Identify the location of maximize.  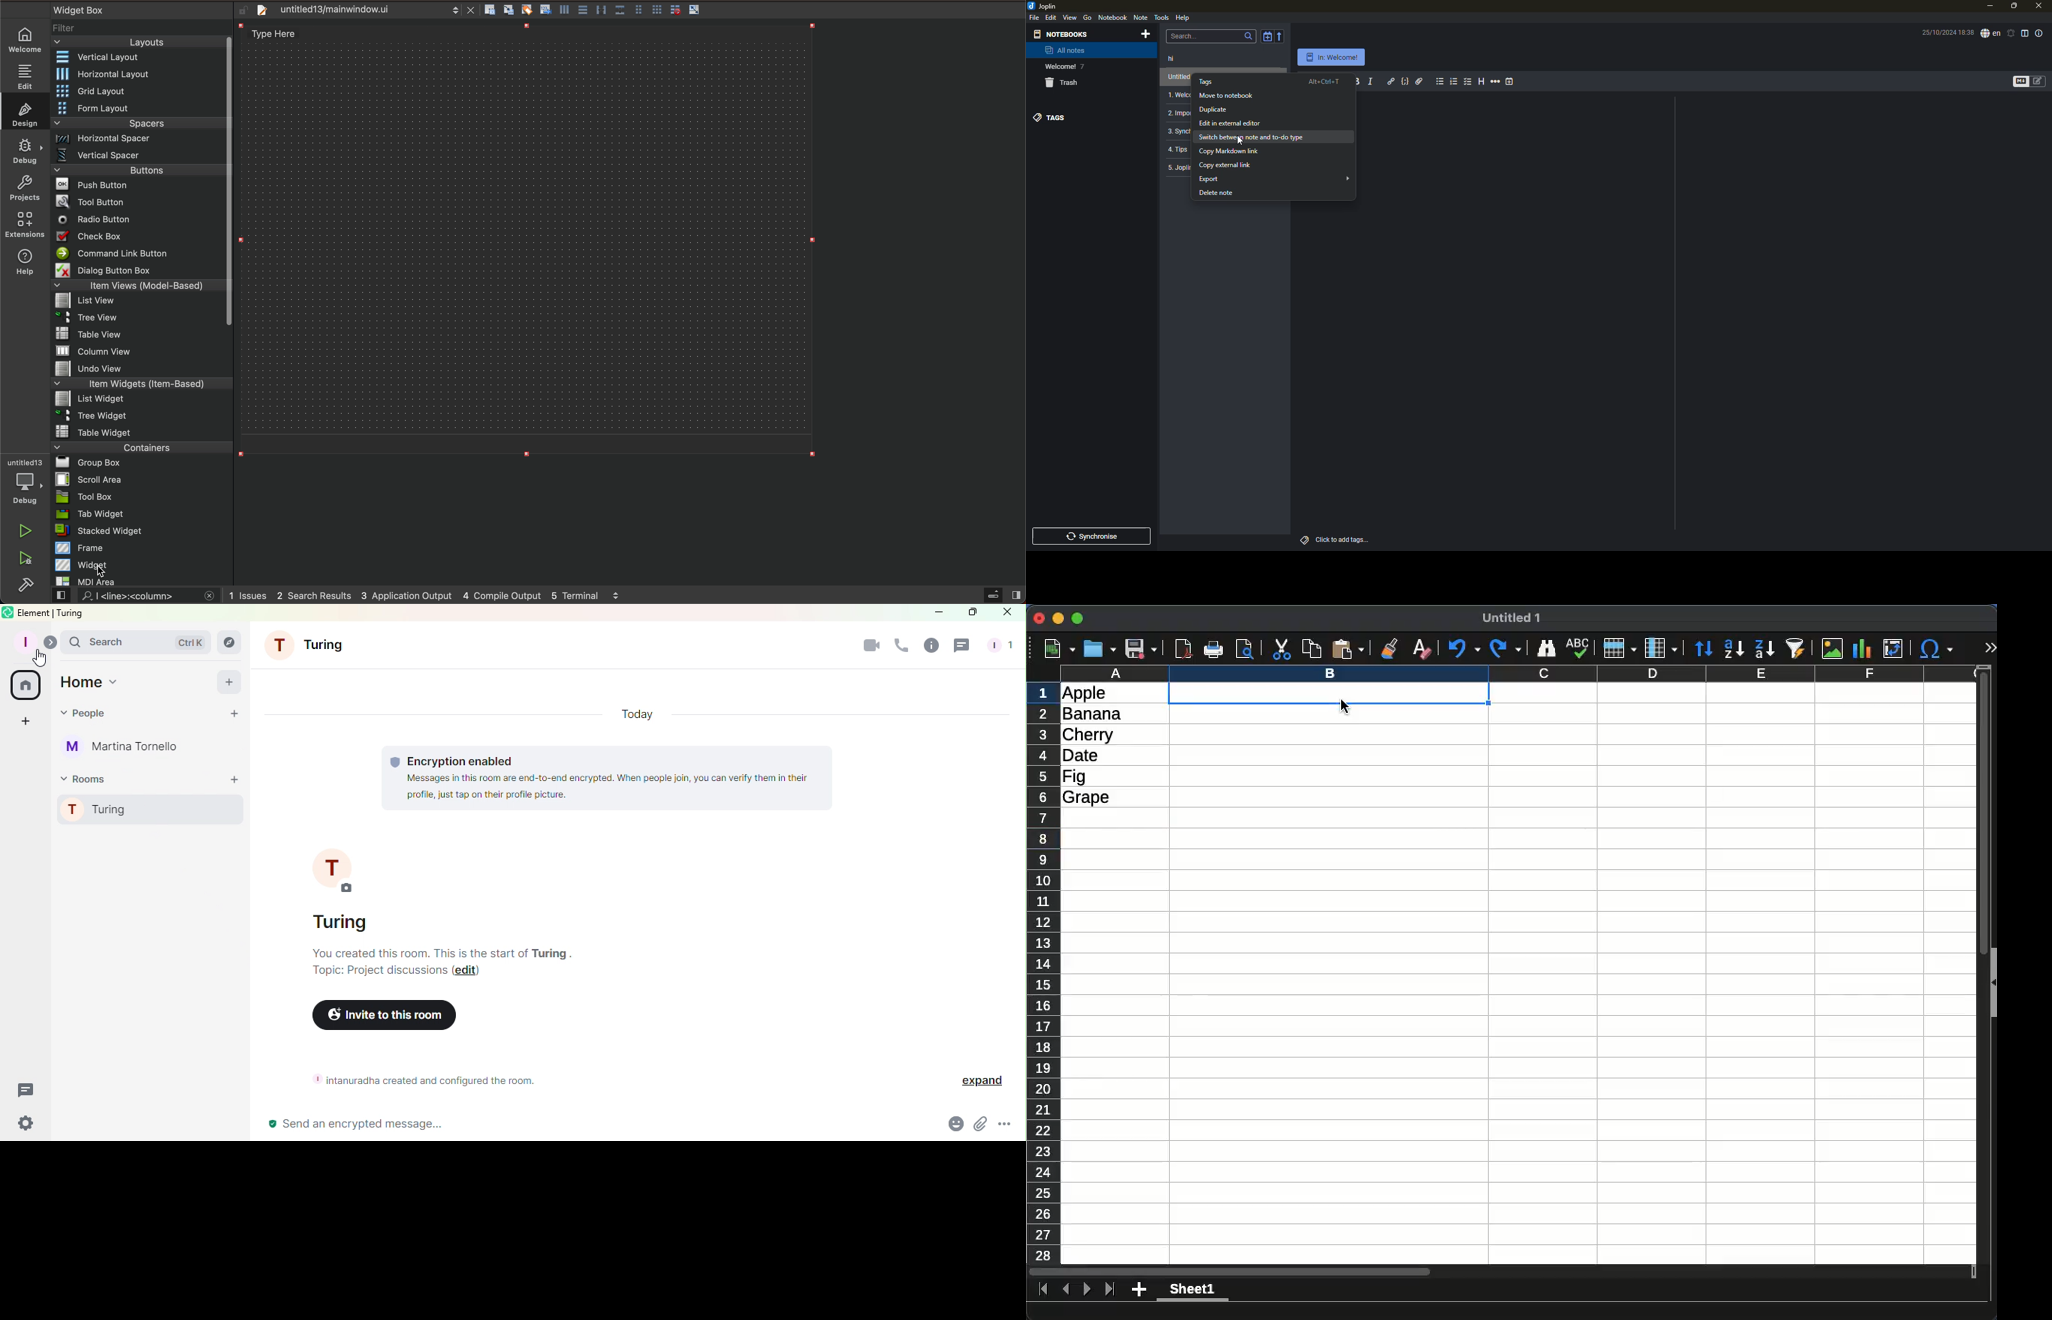
(1077, 618).